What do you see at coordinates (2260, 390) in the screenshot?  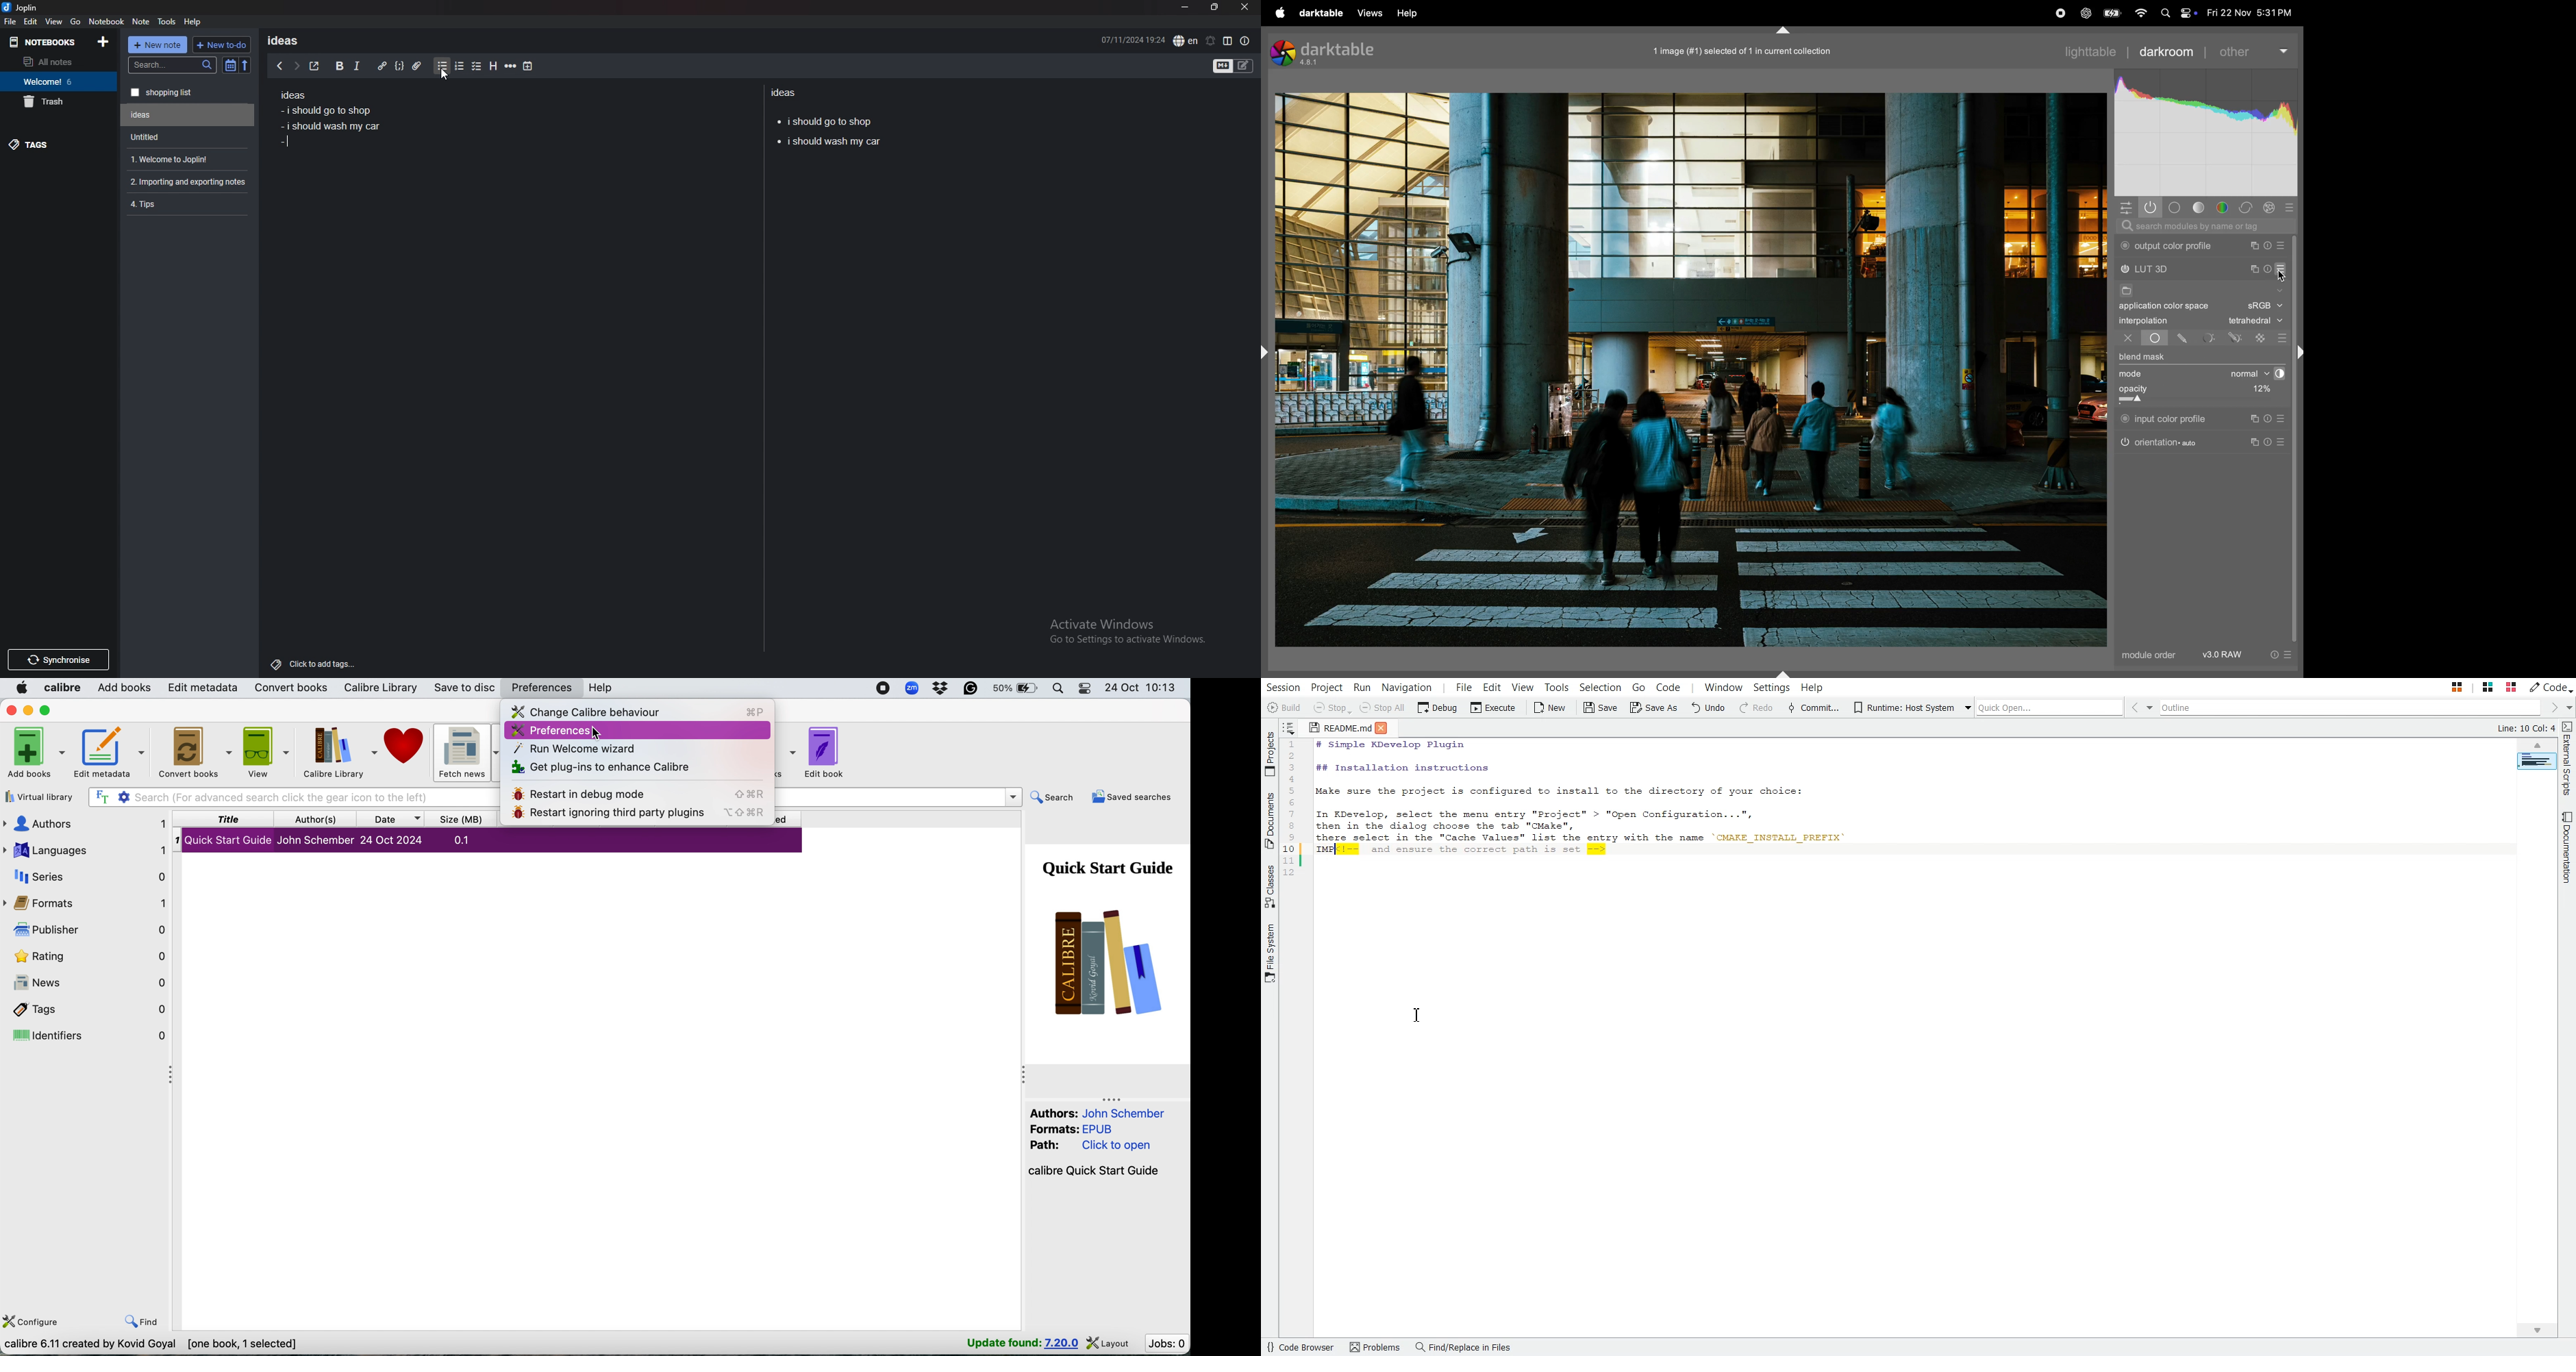 I see `12%` at bounding box center [2260, 390].